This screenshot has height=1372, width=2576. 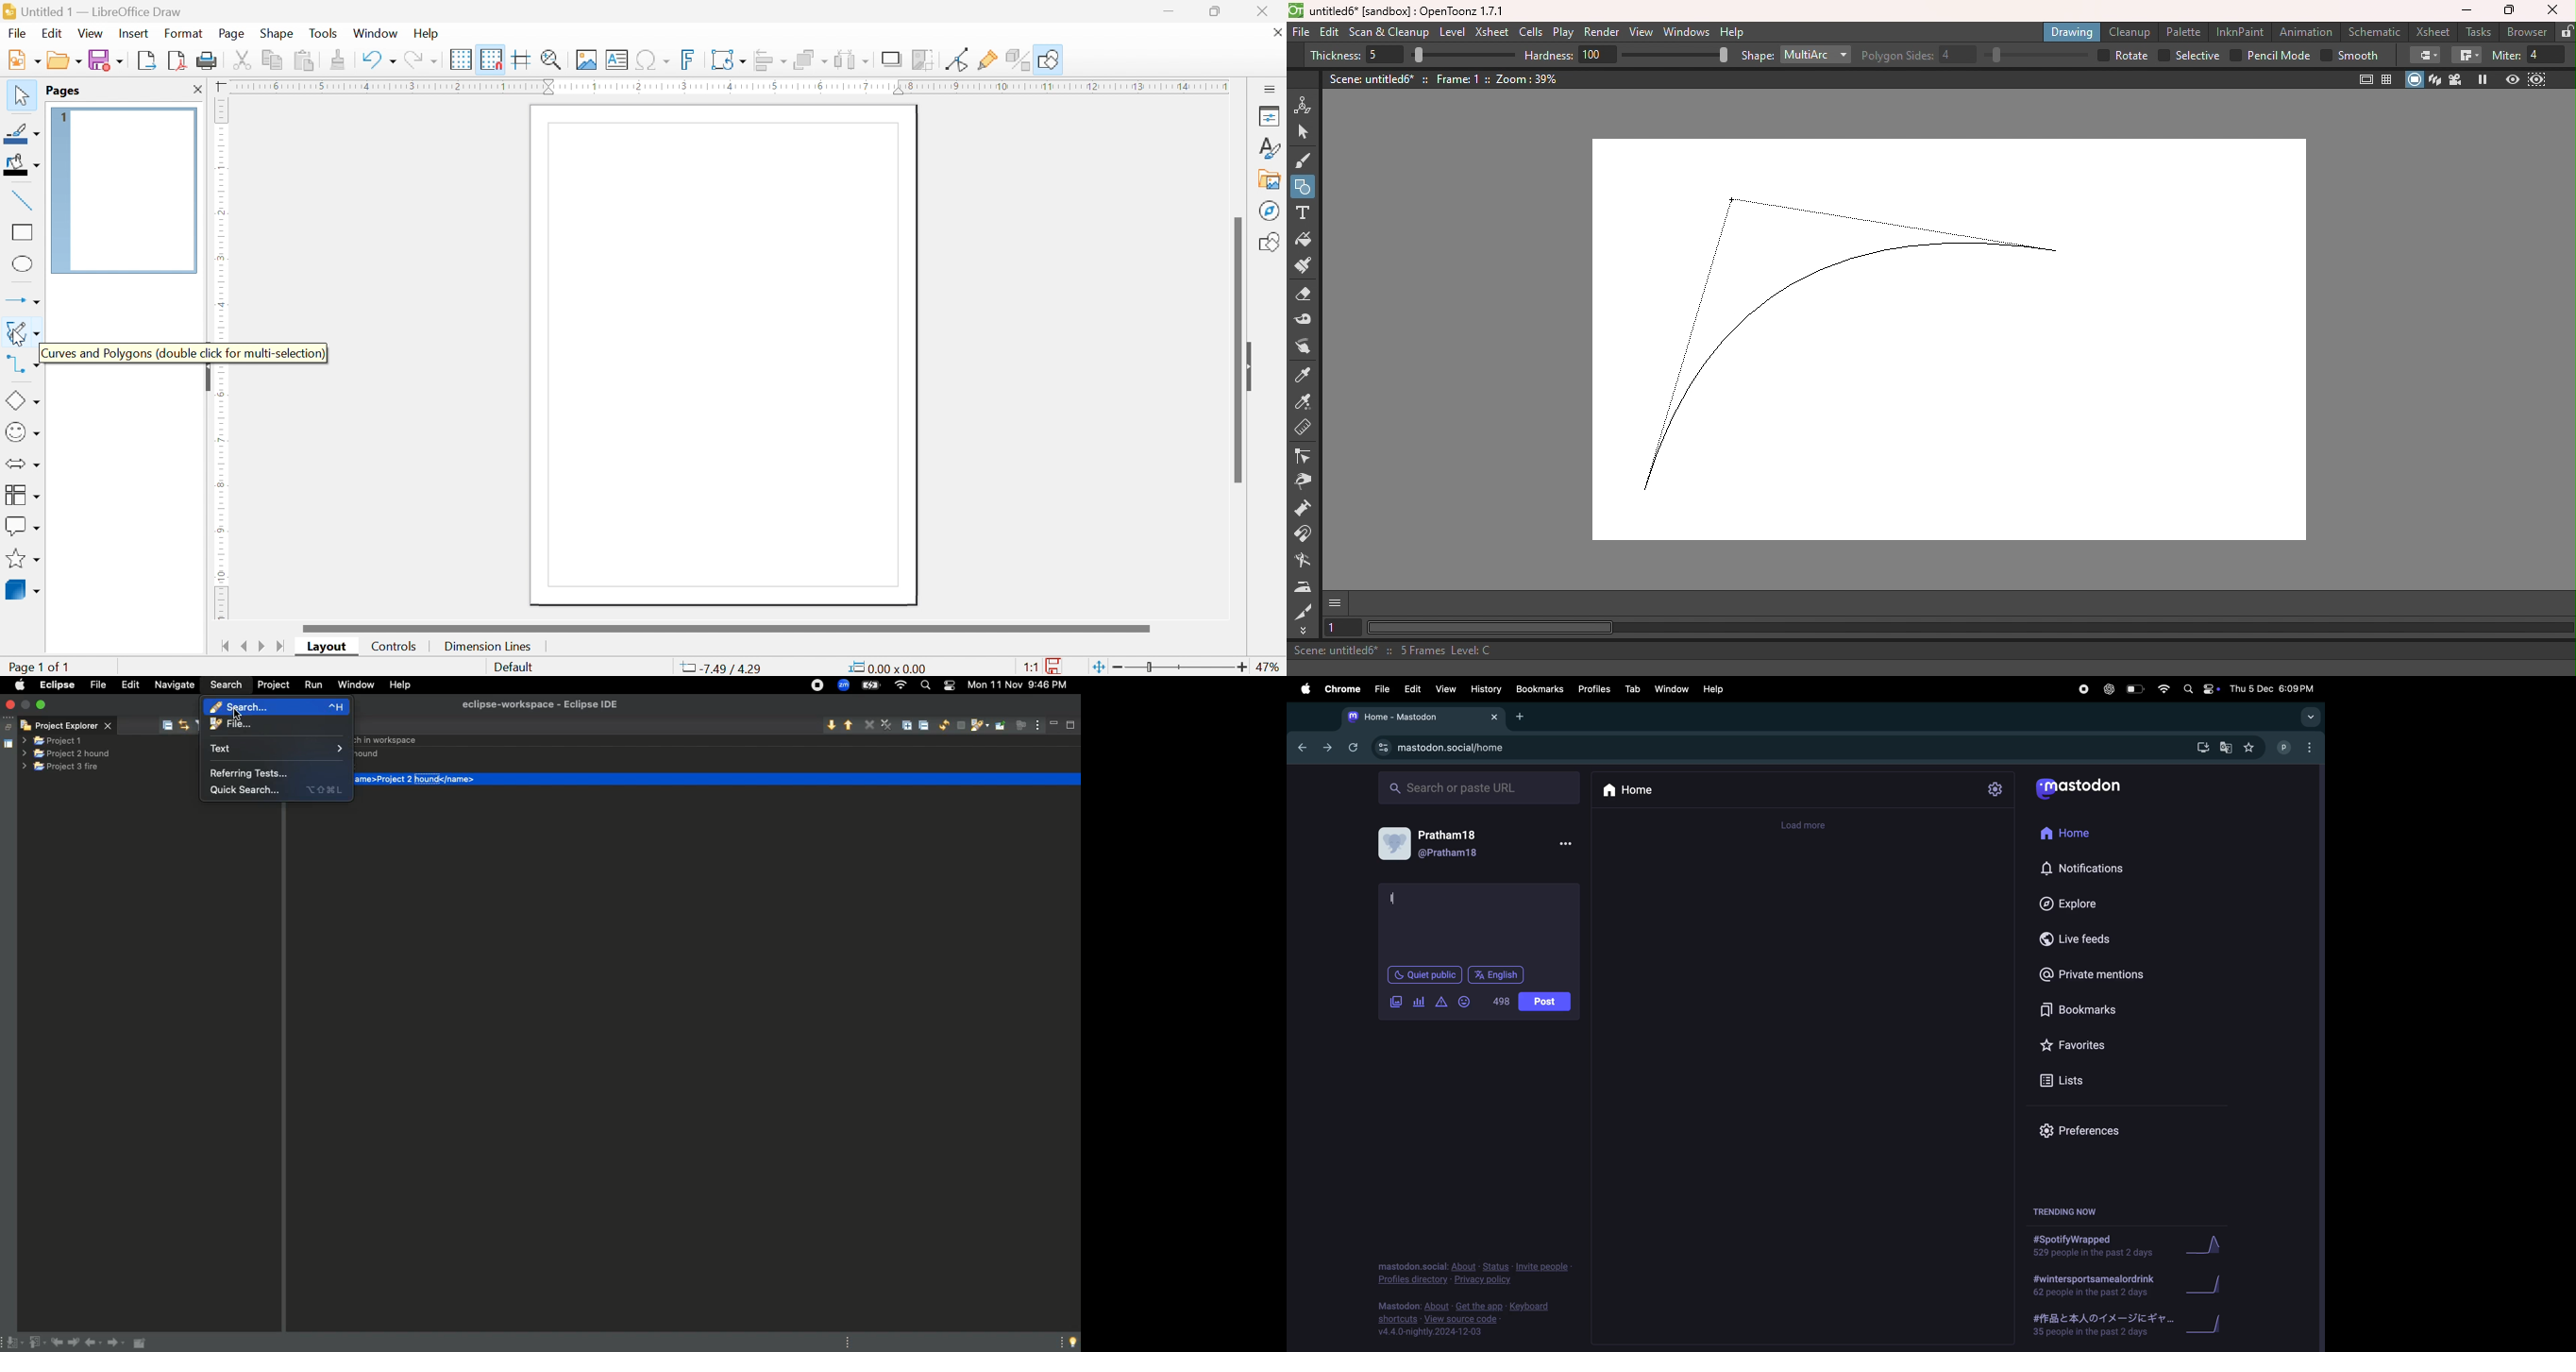 I want to click on format, so click(x=184, y=32).